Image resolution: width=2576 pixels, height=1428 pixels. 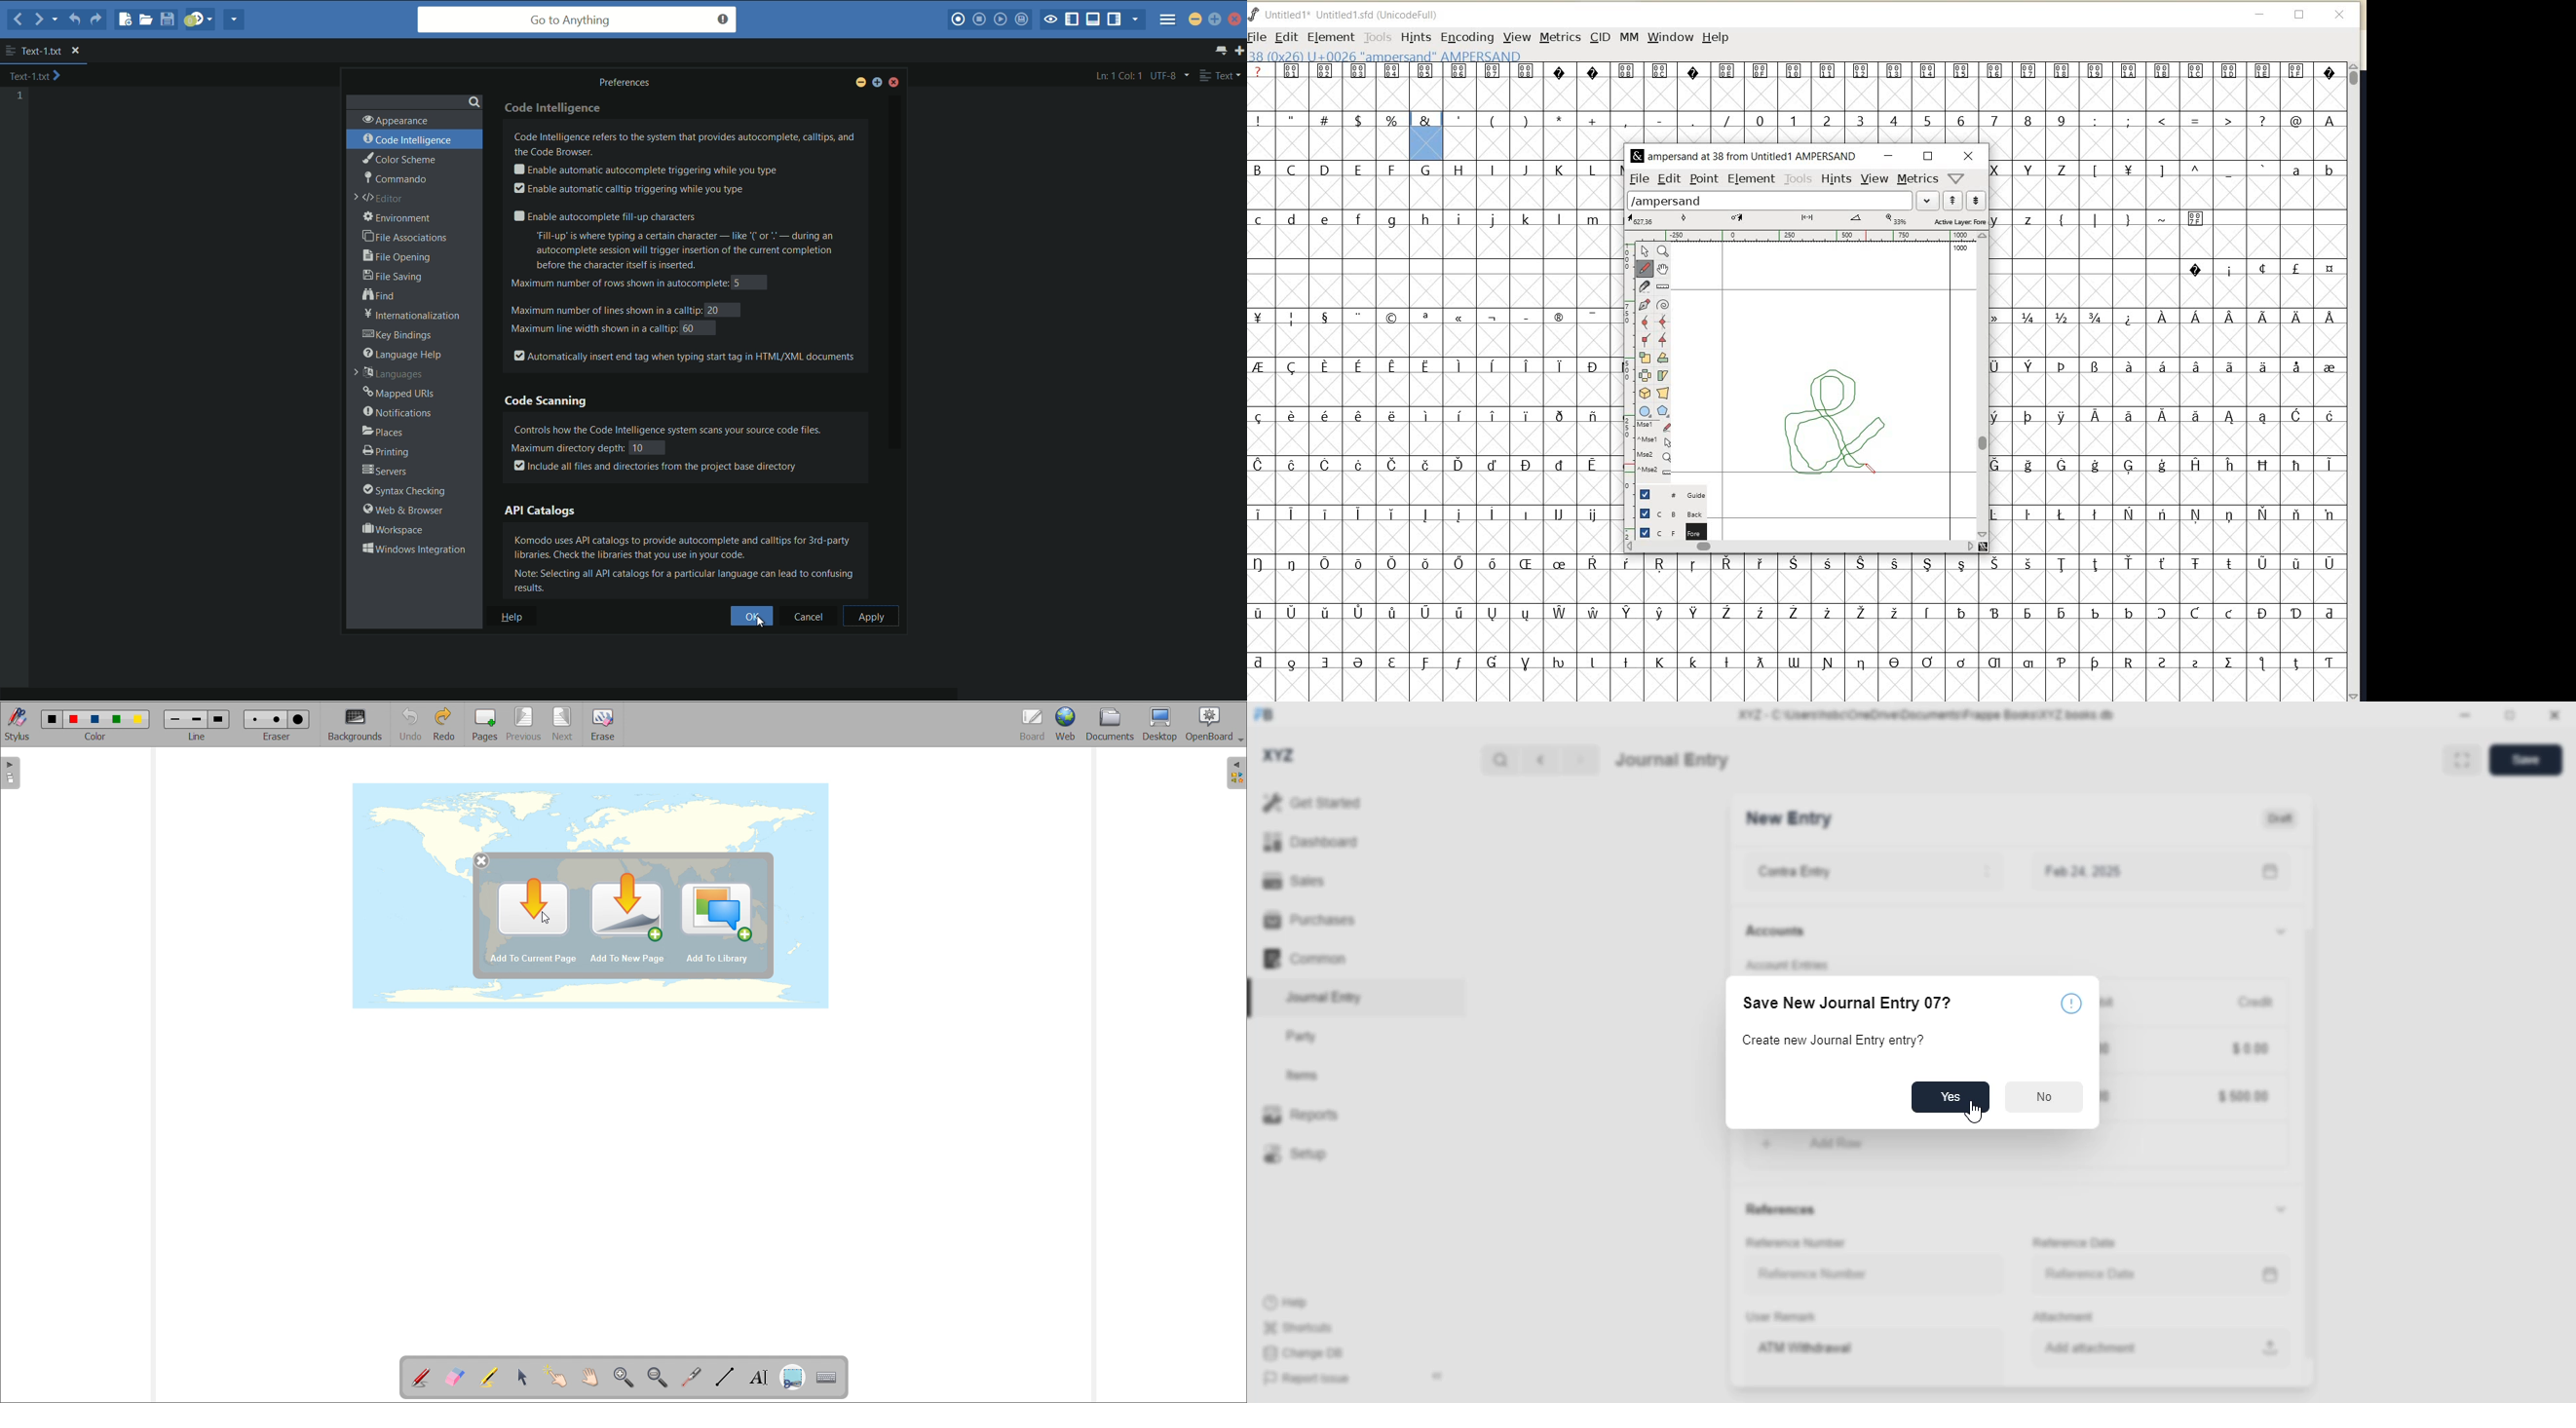 I want to click on journal entry, so click(x=1325, y=997).